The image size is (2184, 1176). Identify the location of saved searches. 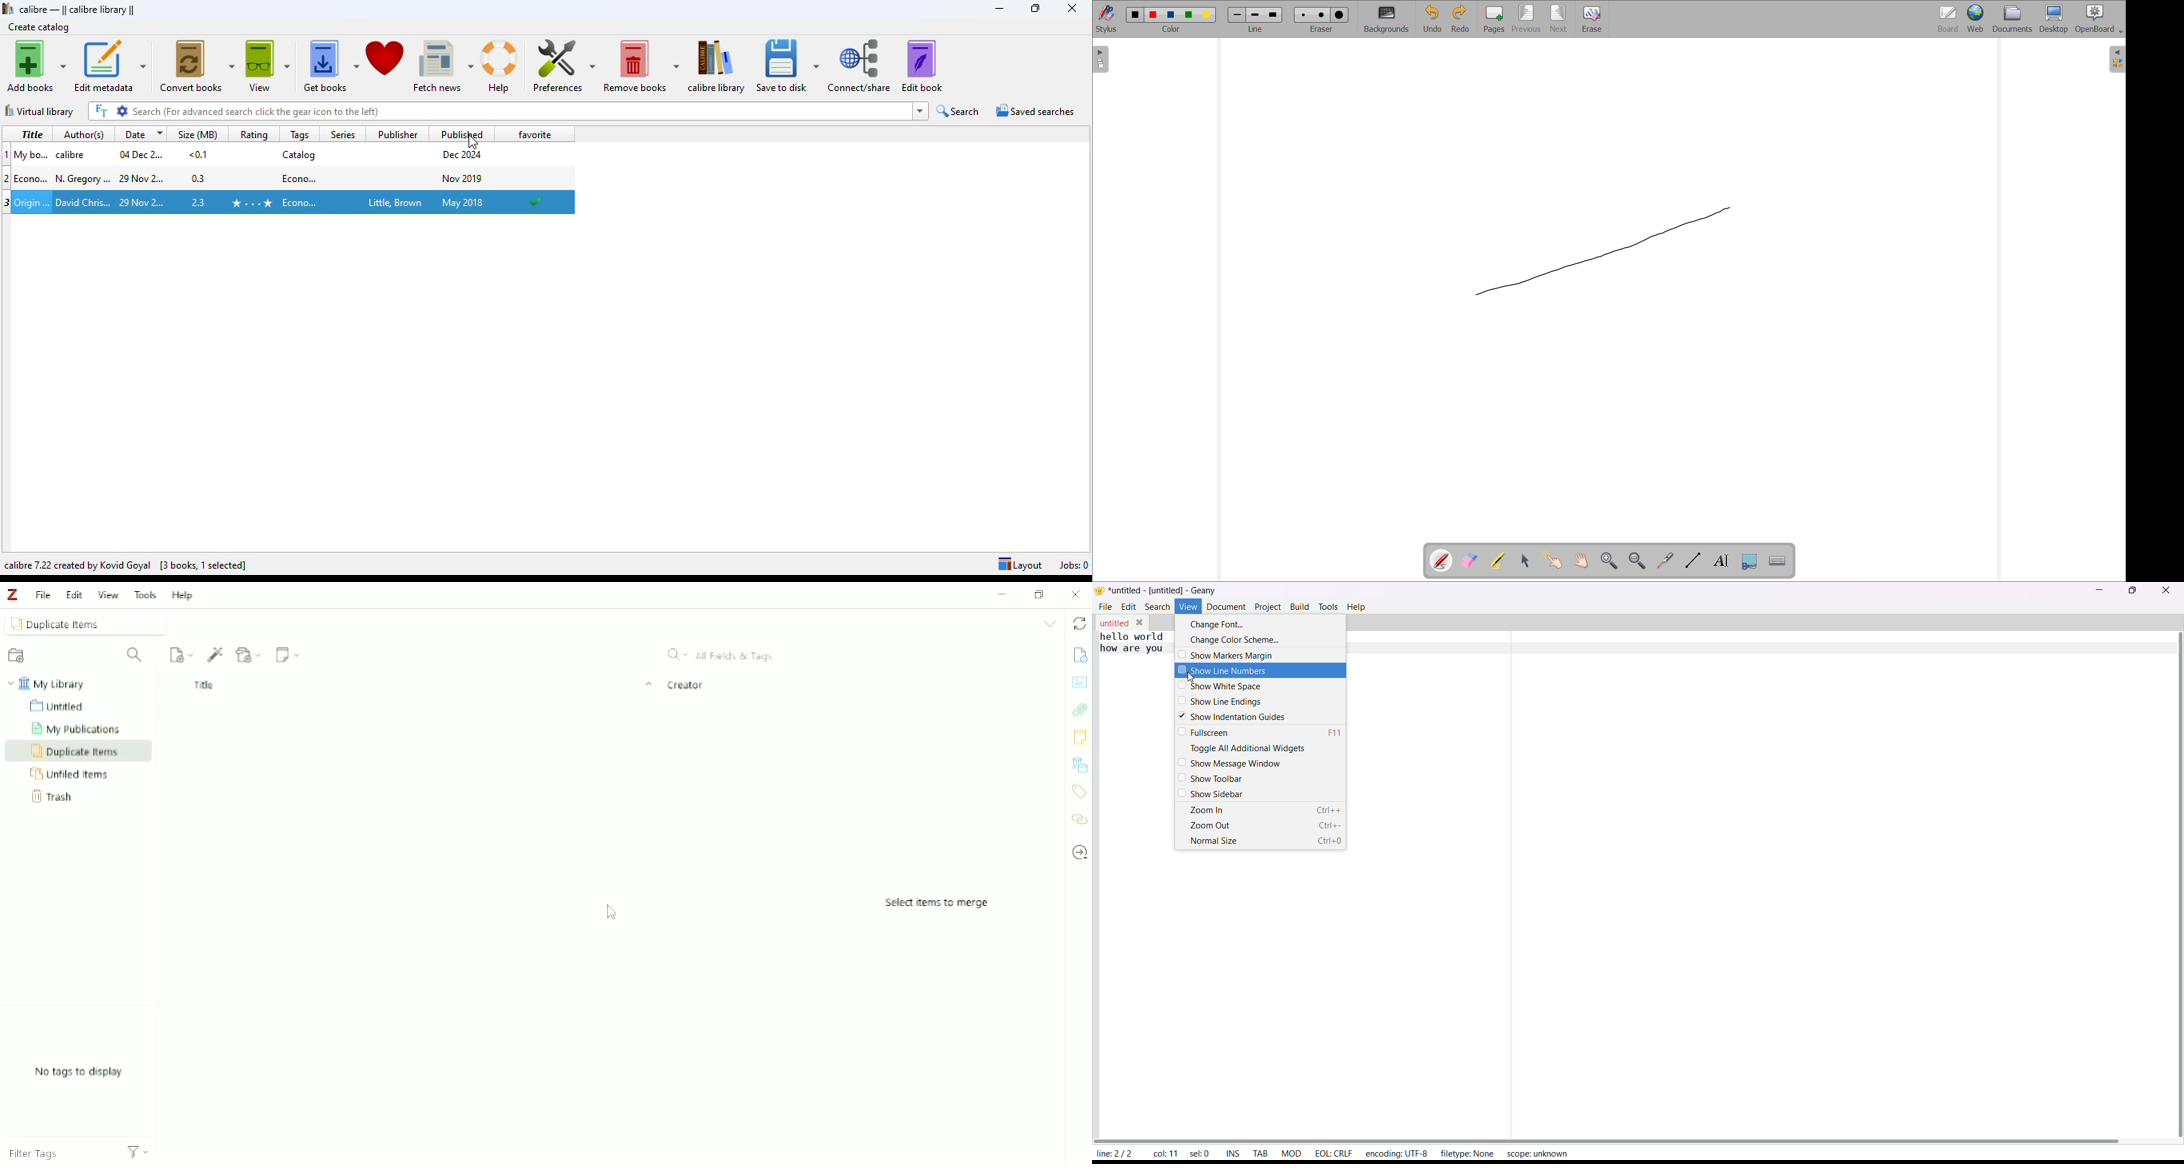
(1034, 110).